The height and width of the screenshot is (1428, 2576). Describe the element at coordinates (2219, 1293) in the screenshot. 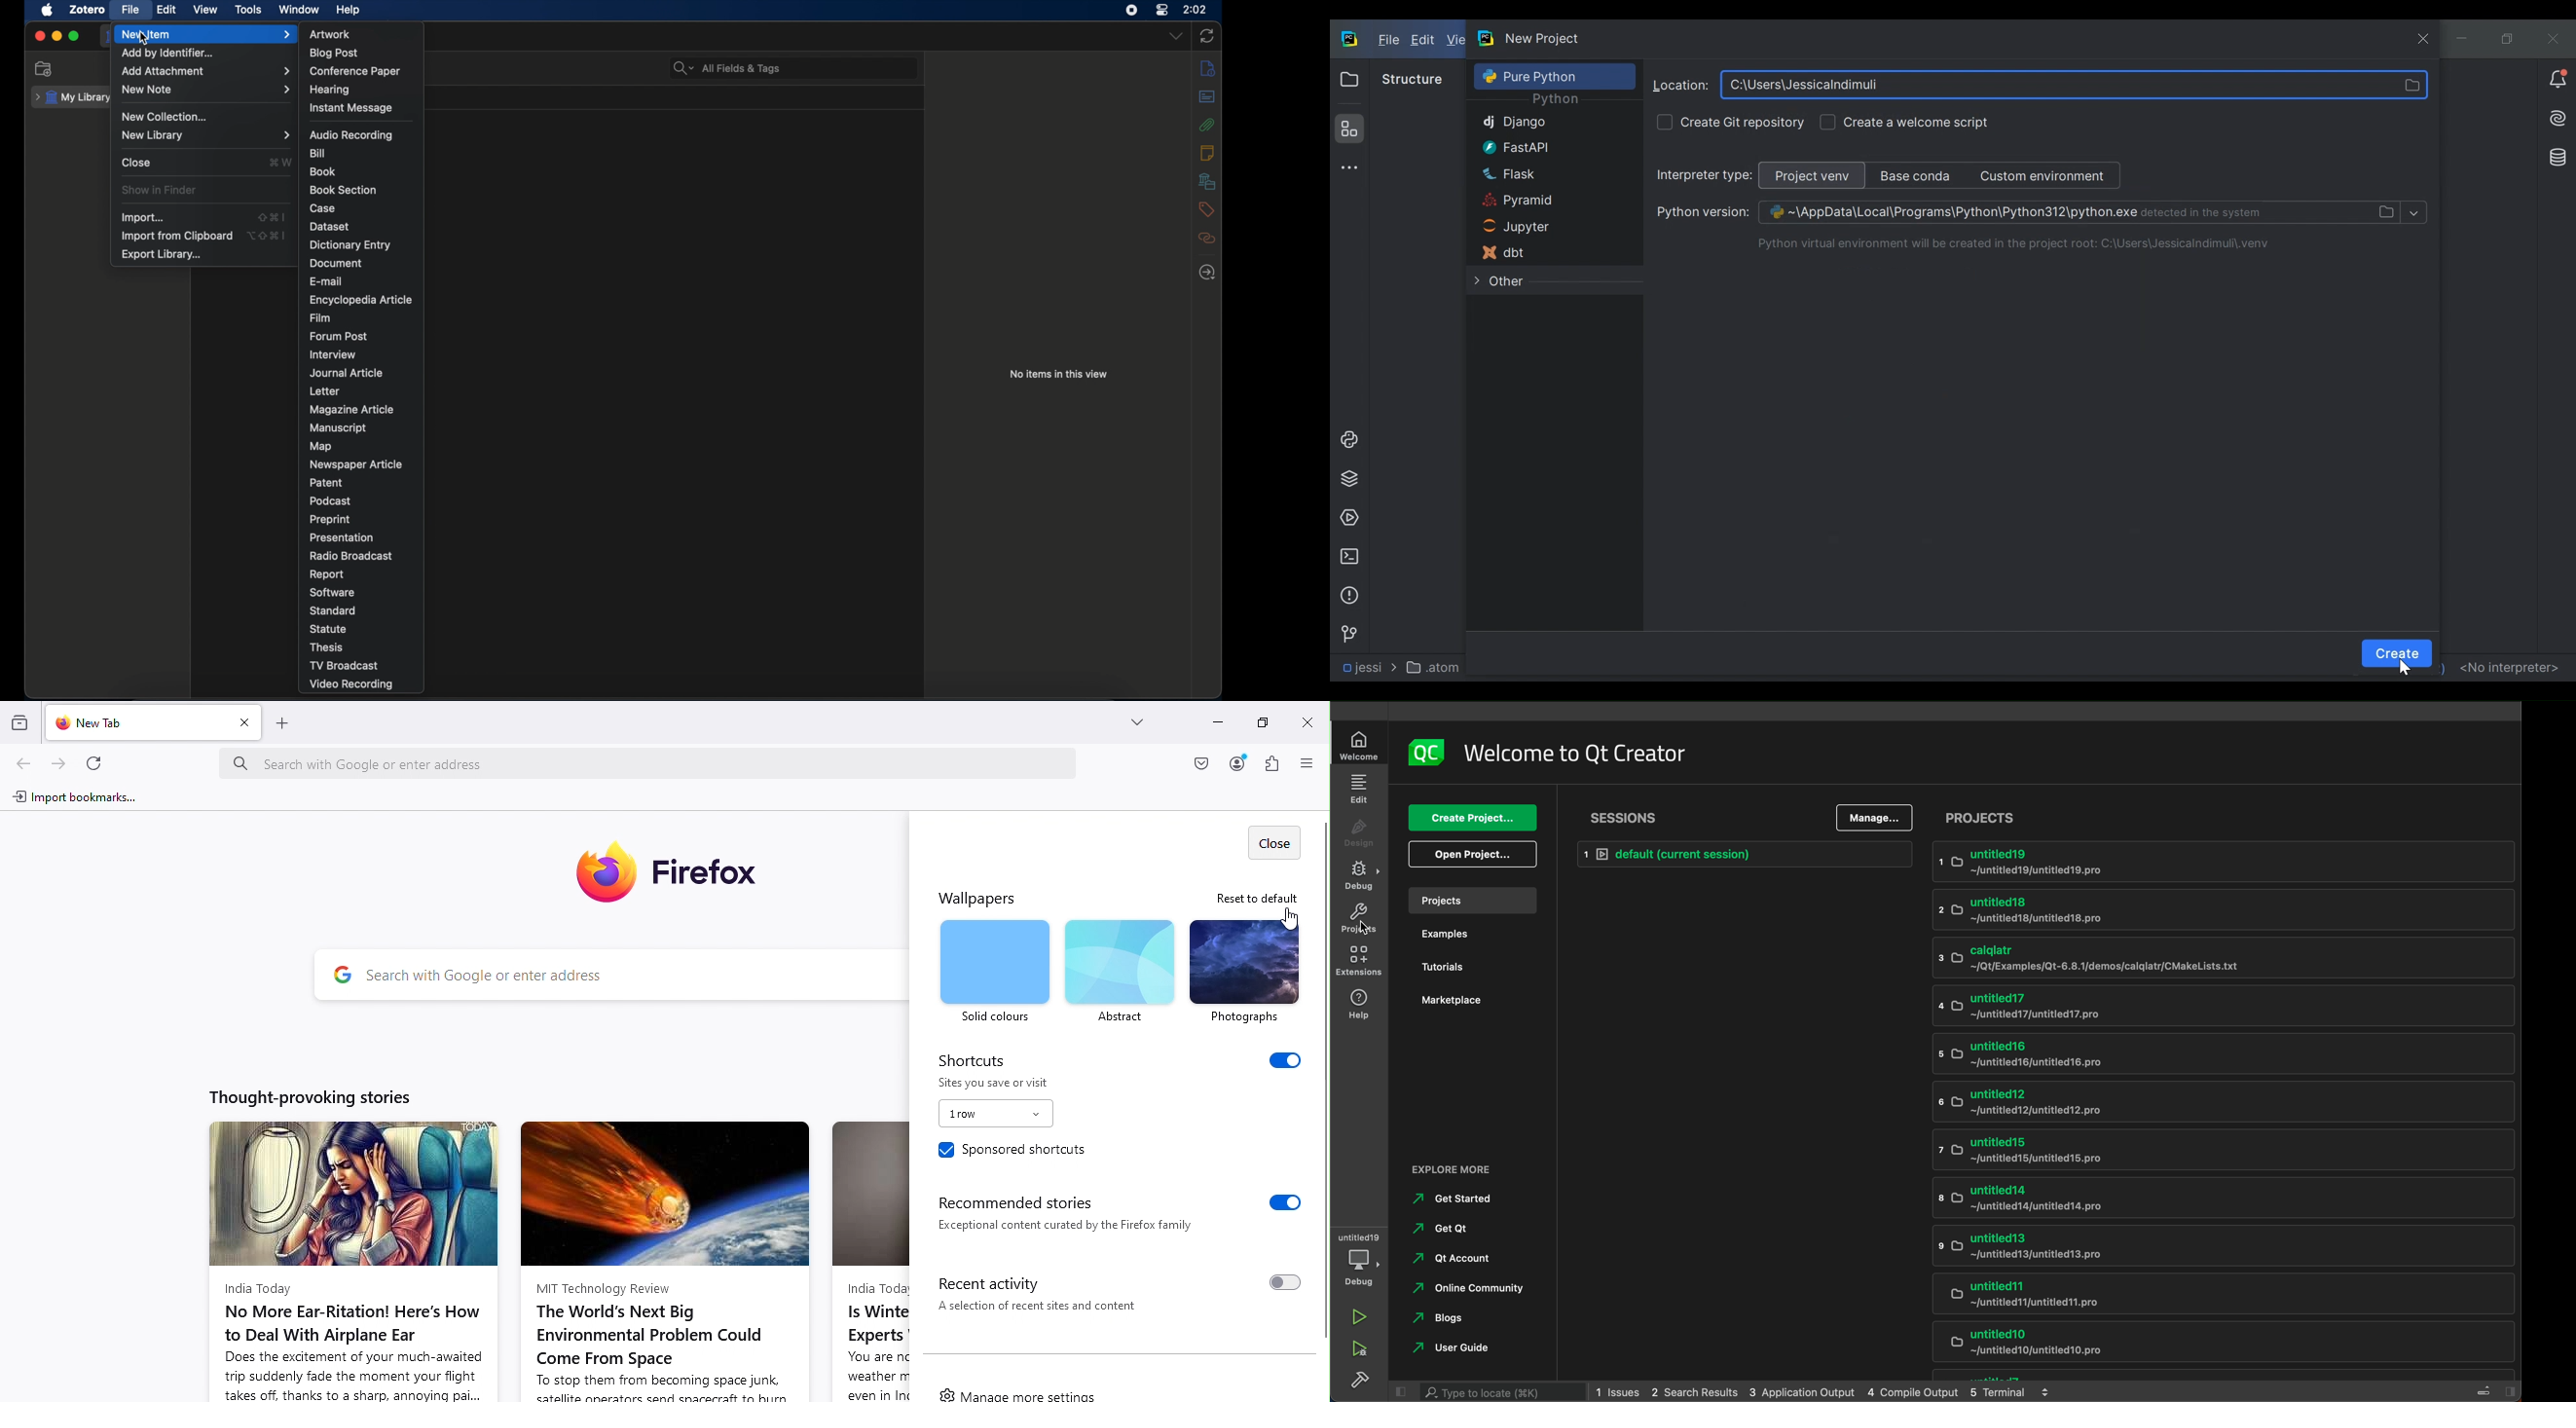

I see `untitled11` at that location.